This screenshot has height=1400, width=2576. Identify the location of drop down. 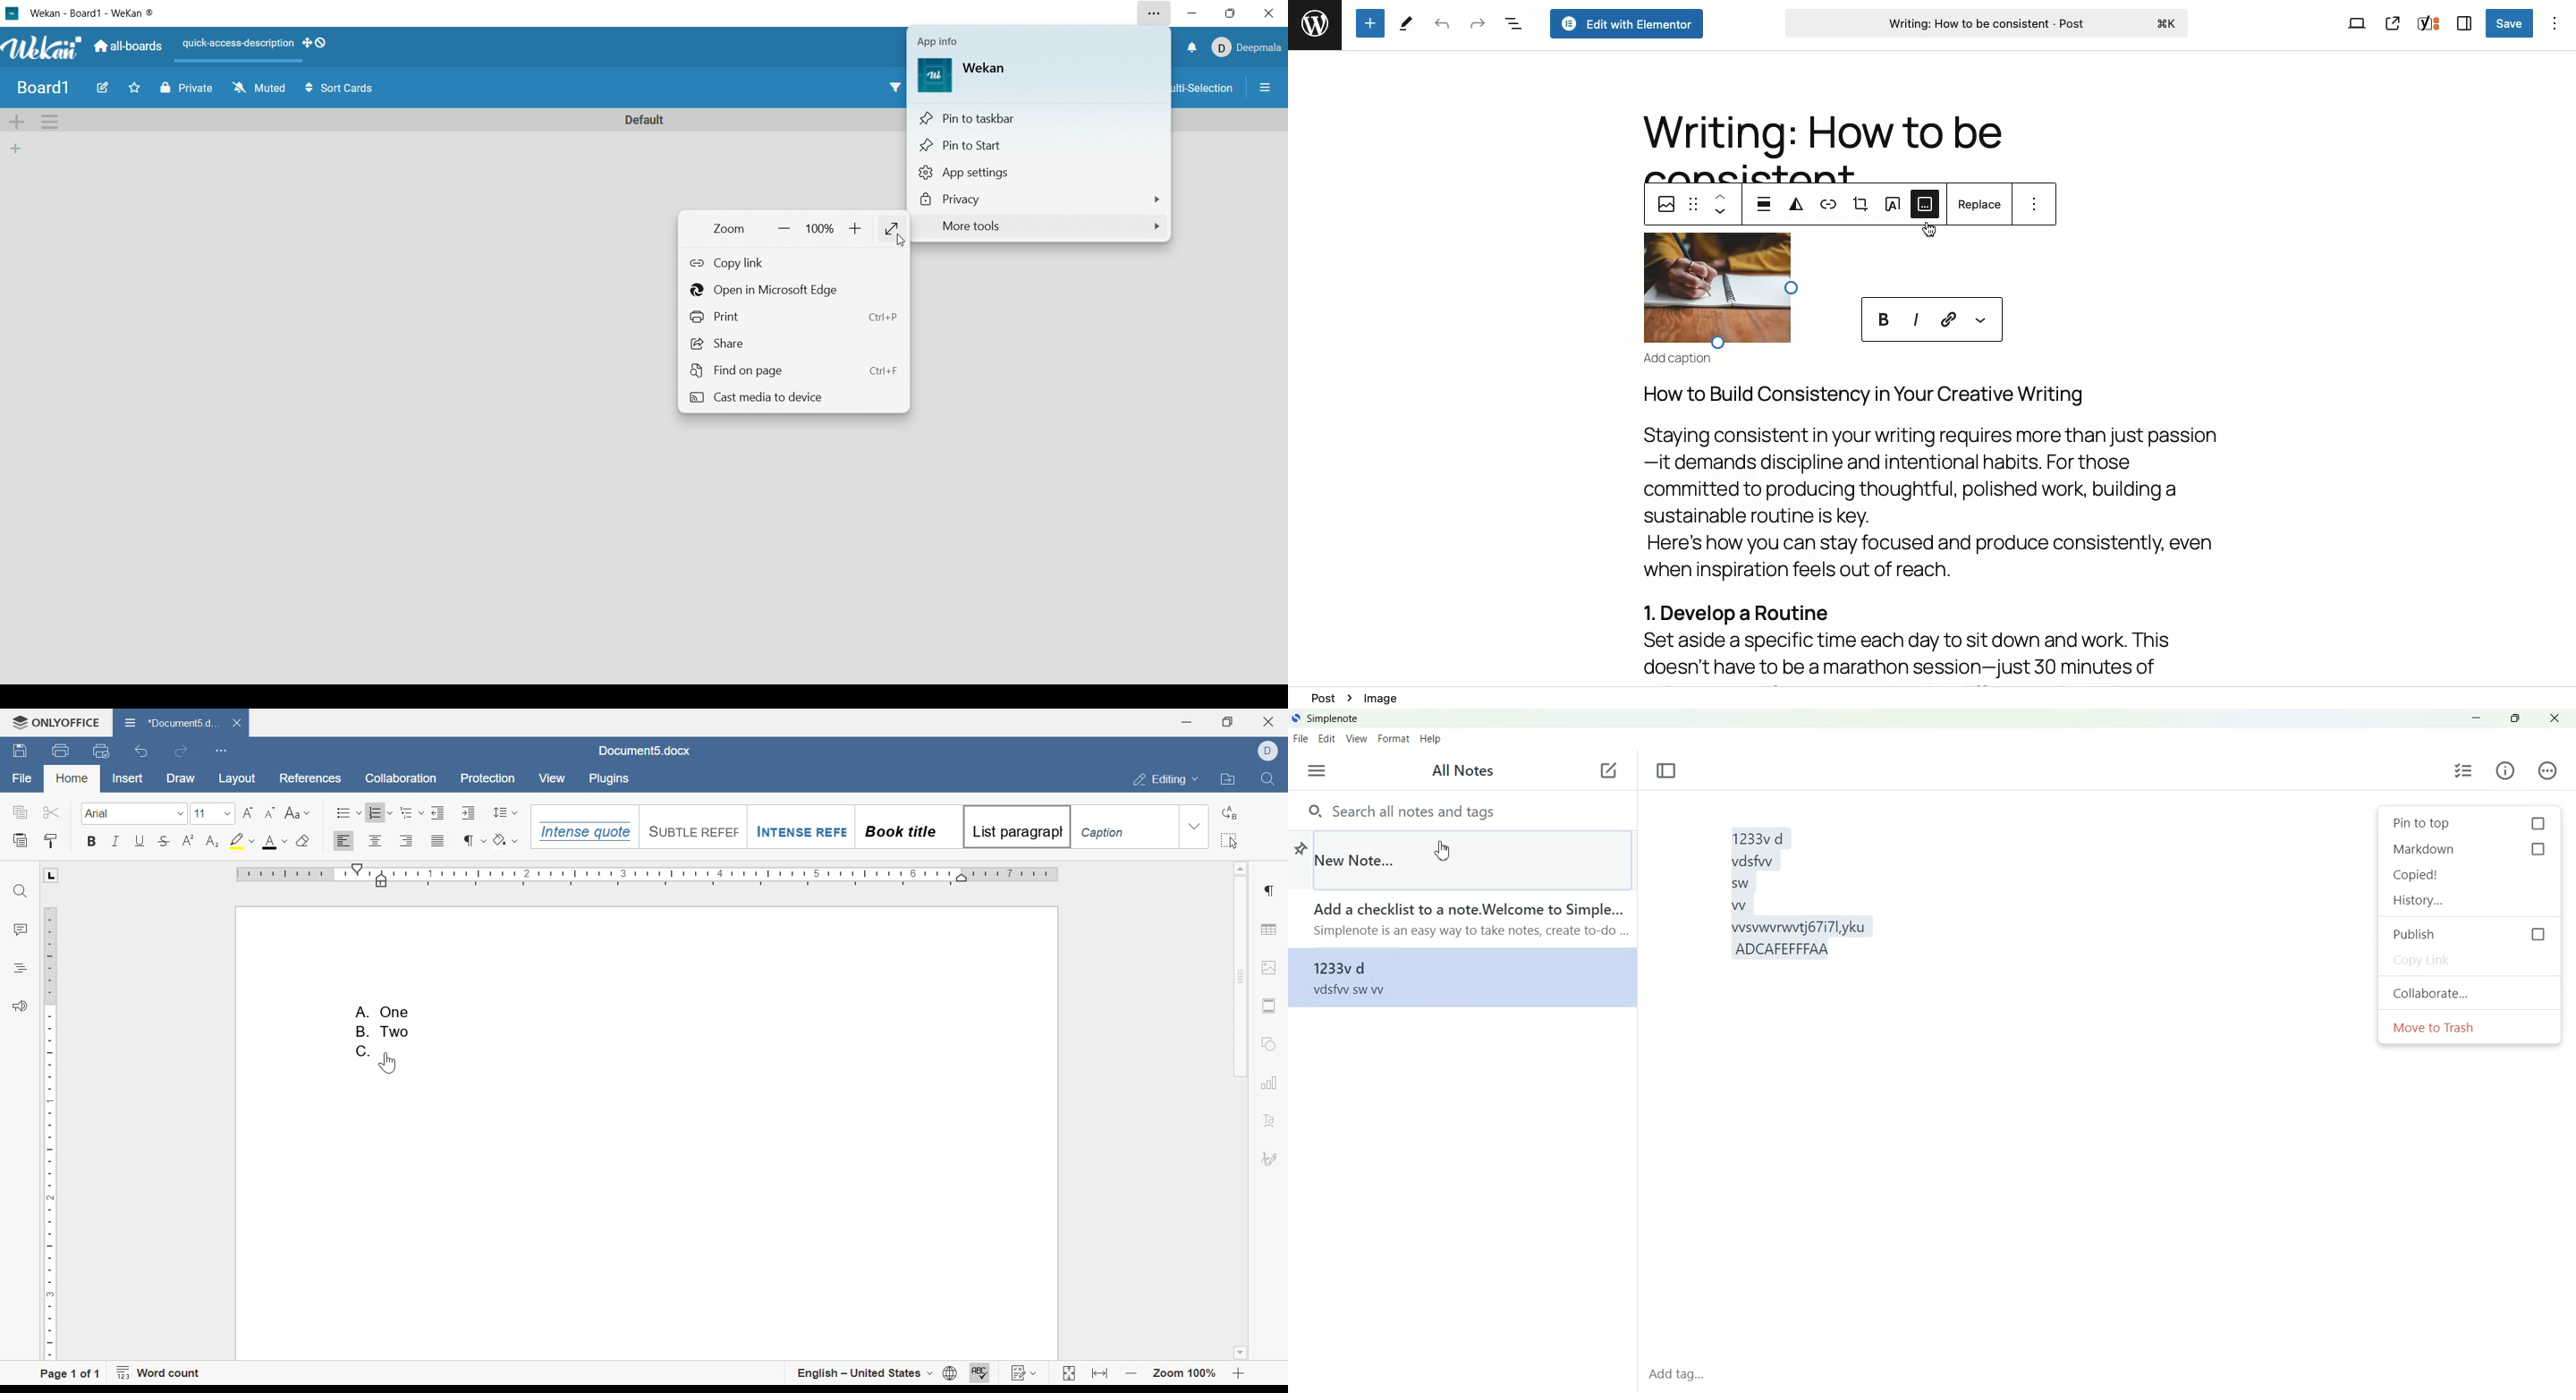
(229, 813).